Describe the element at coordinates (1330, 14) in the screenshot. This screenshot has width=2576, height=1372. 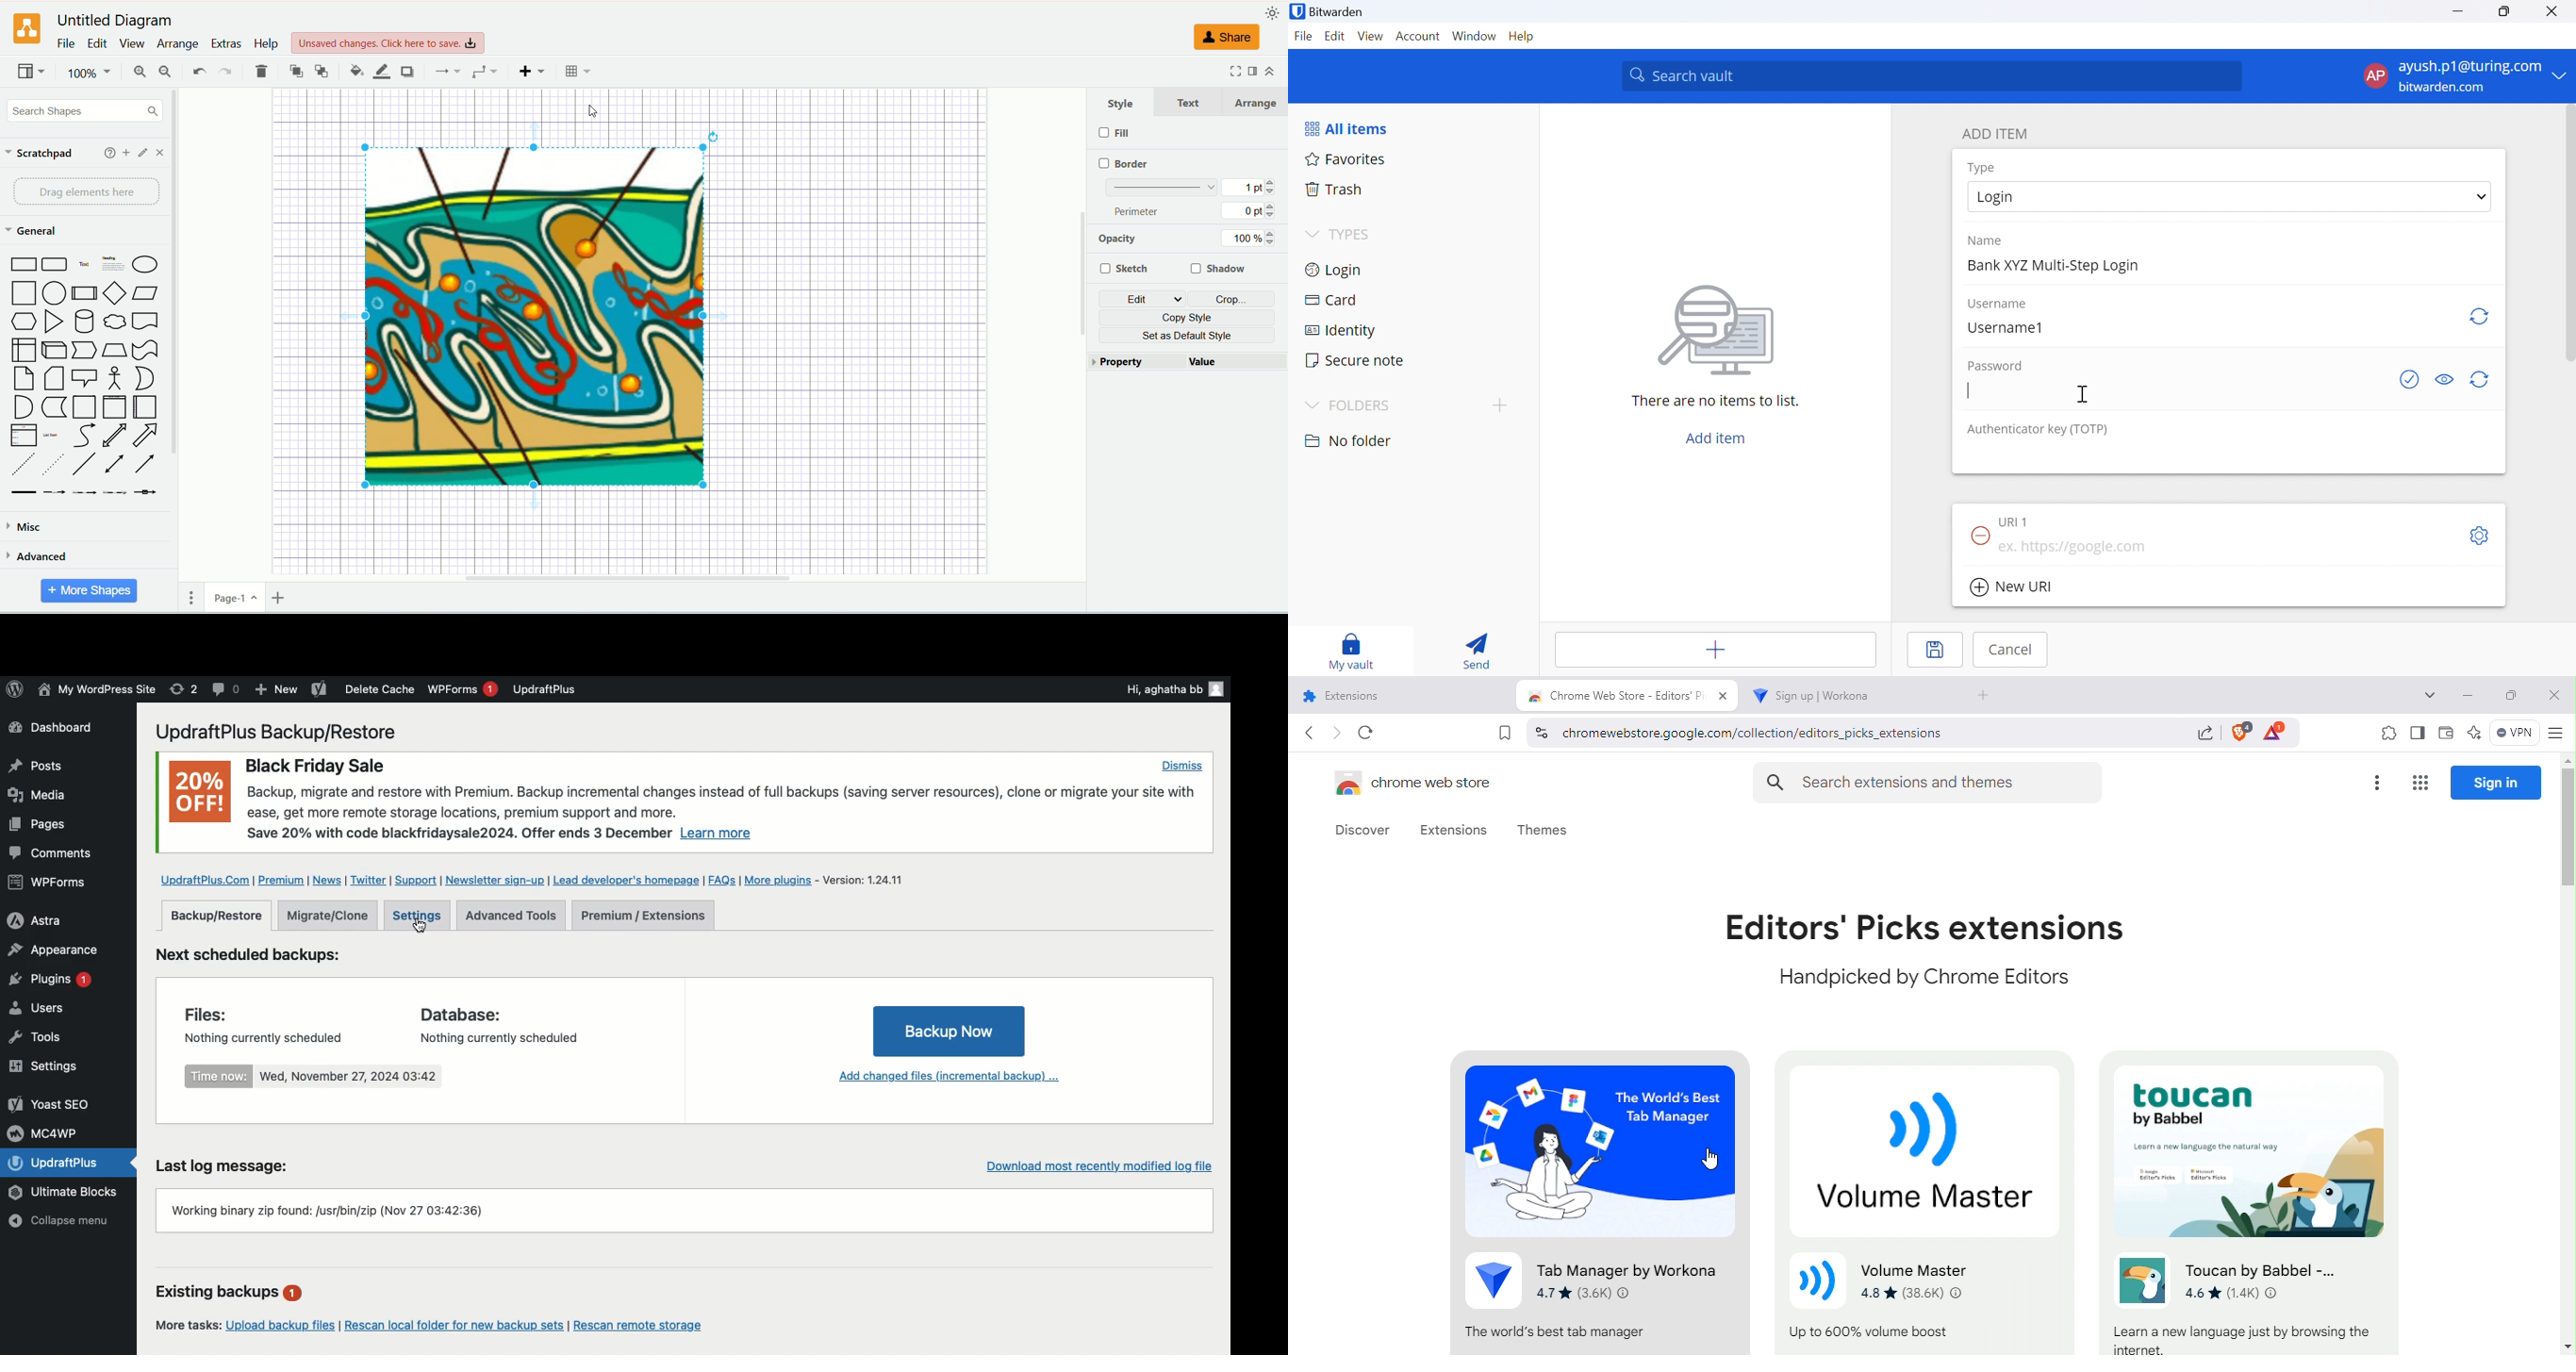
I see `Bitwarden` at that location.